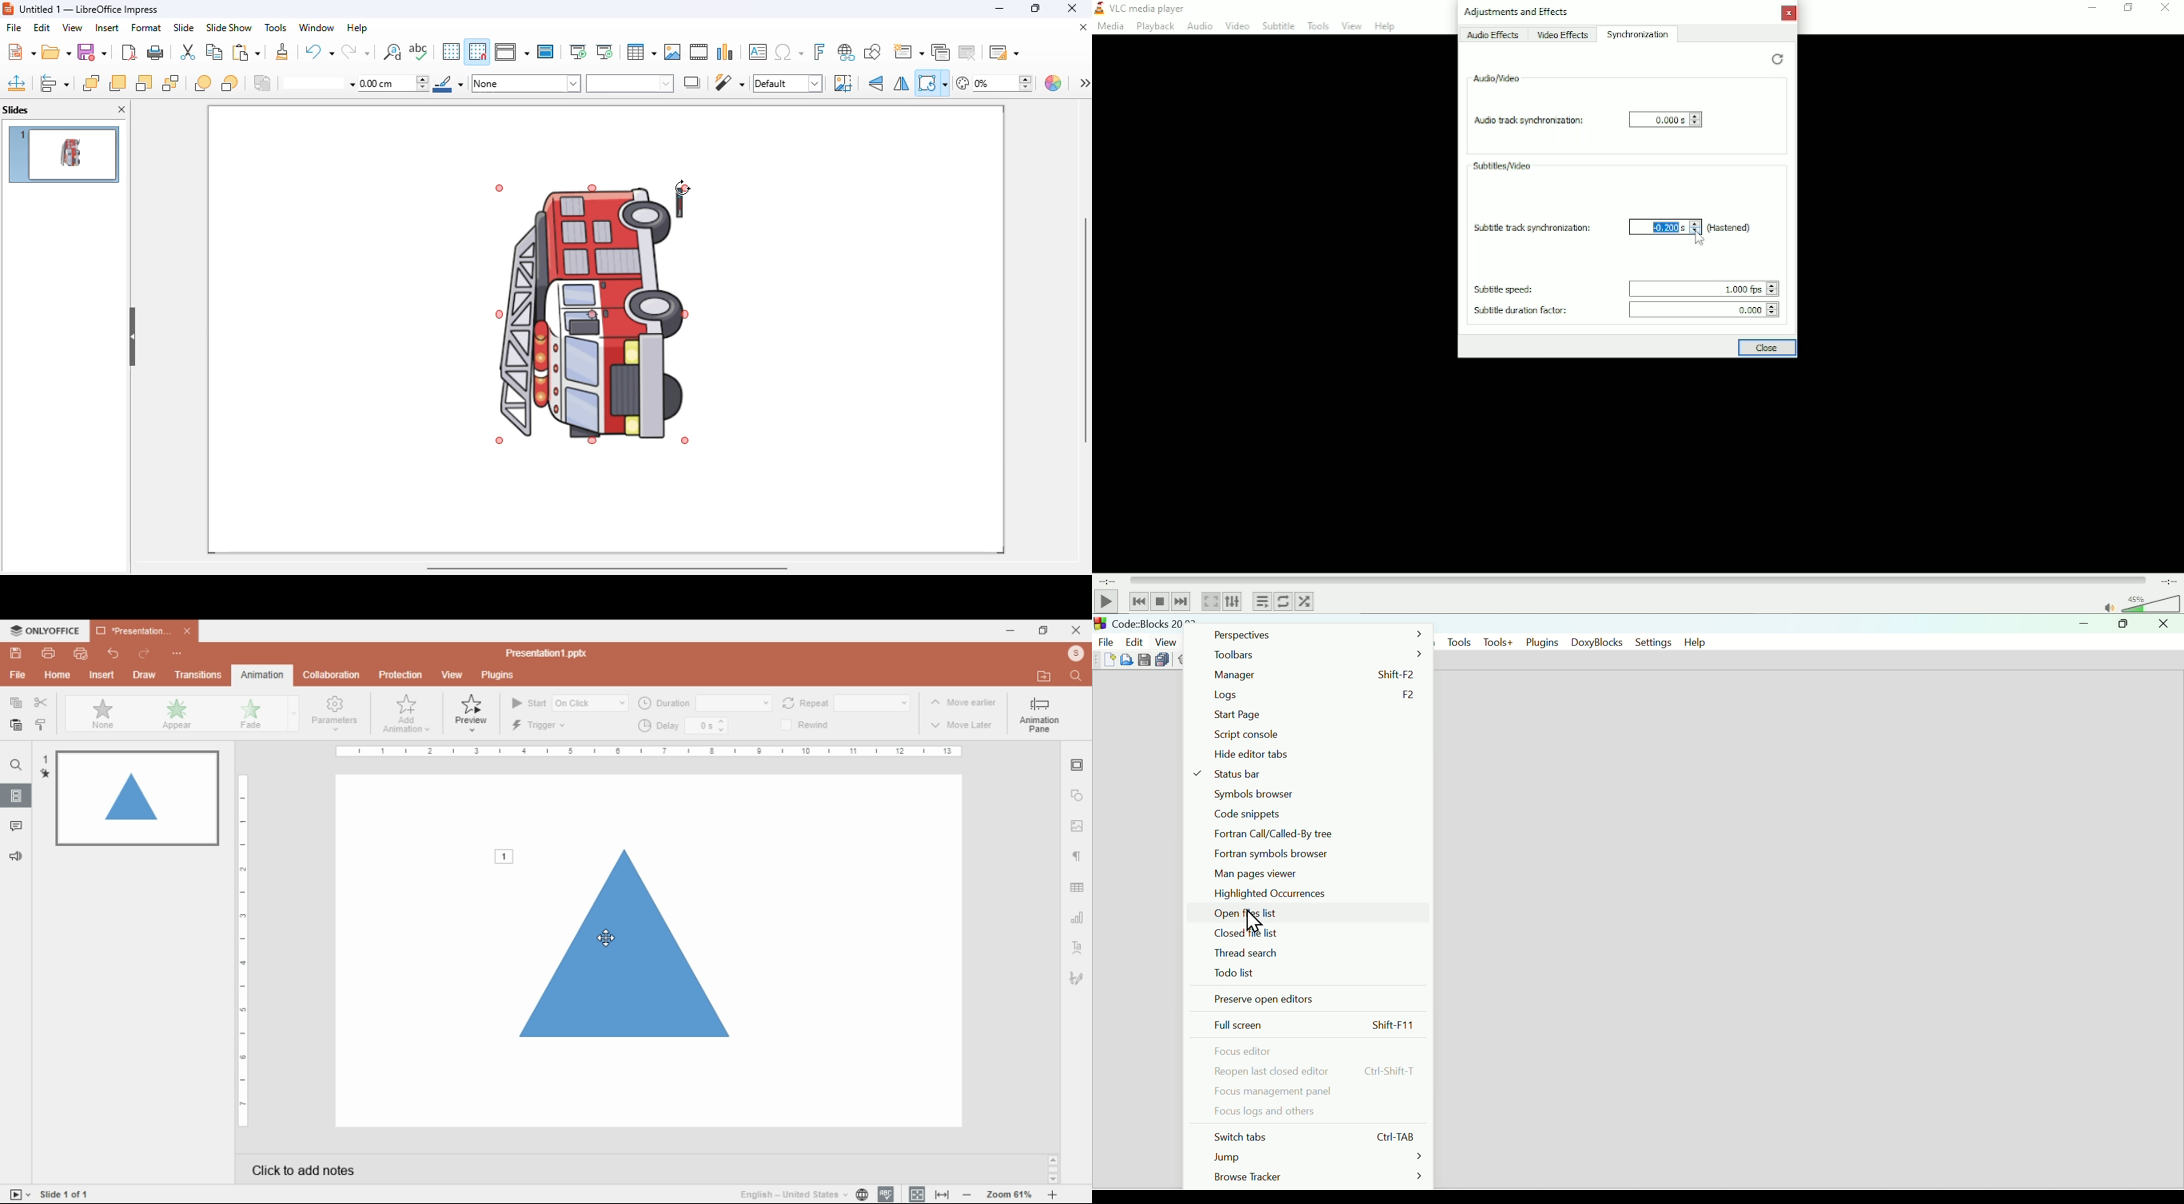 The height and width of the screenshot is (1204, 2184). I want to click on animation pane, so click(1039, 716).